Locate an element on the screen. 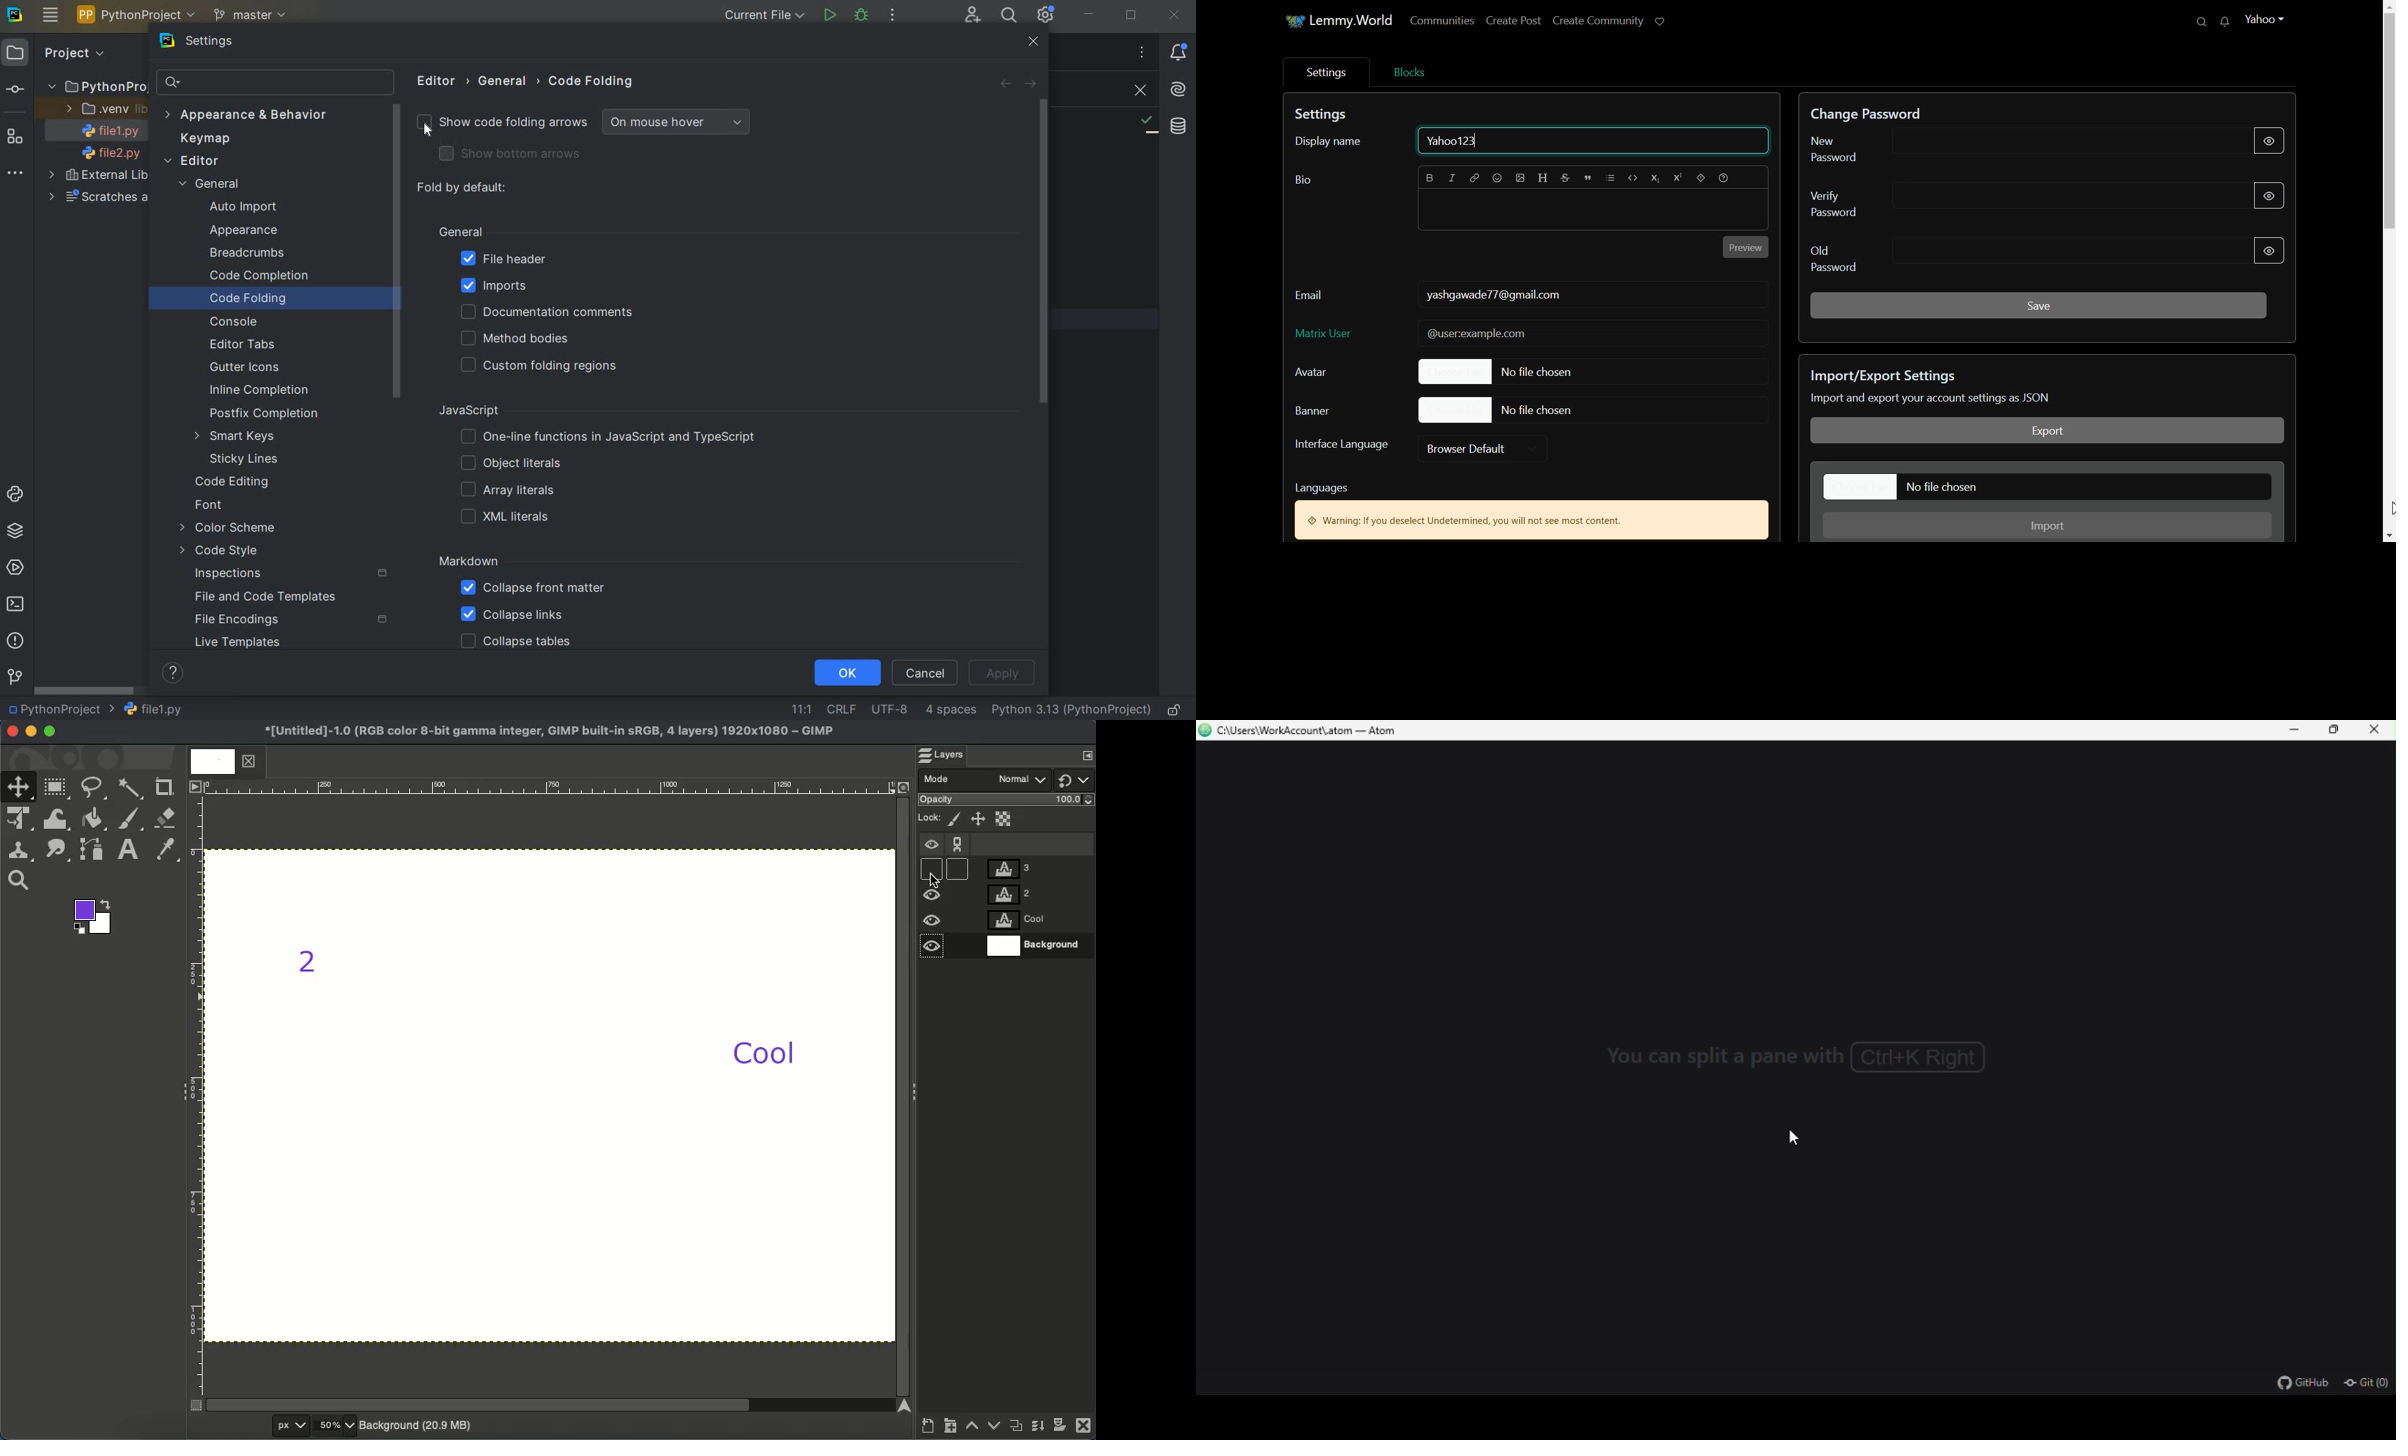 The width and height of the screenshot is (2408, 1456).  is located at coordinates (2228, 22).